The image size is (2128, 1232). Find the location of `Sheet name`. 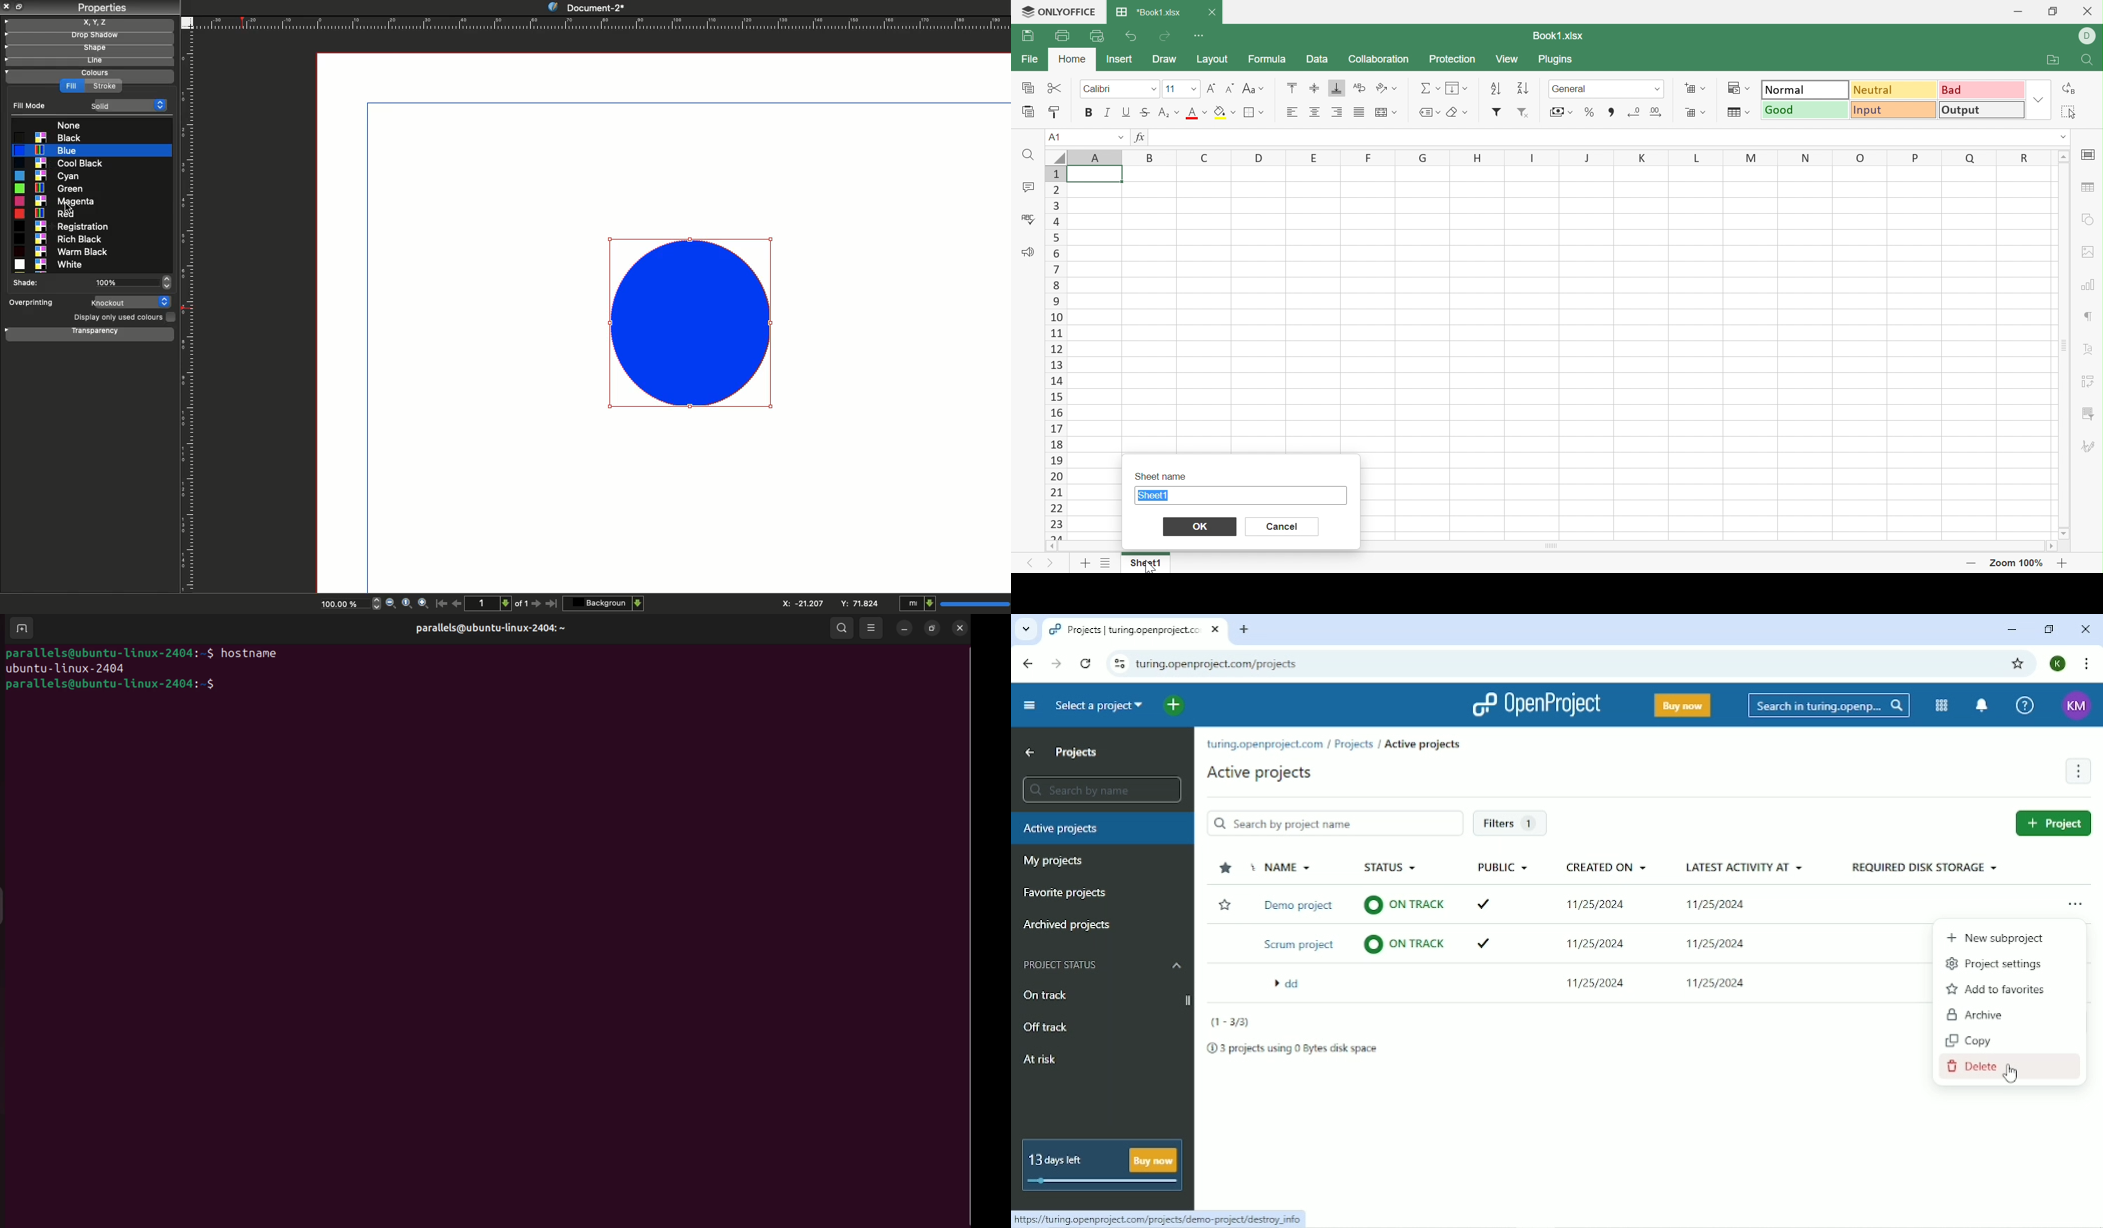

Sheet name is located at coordinates (1161, 477).